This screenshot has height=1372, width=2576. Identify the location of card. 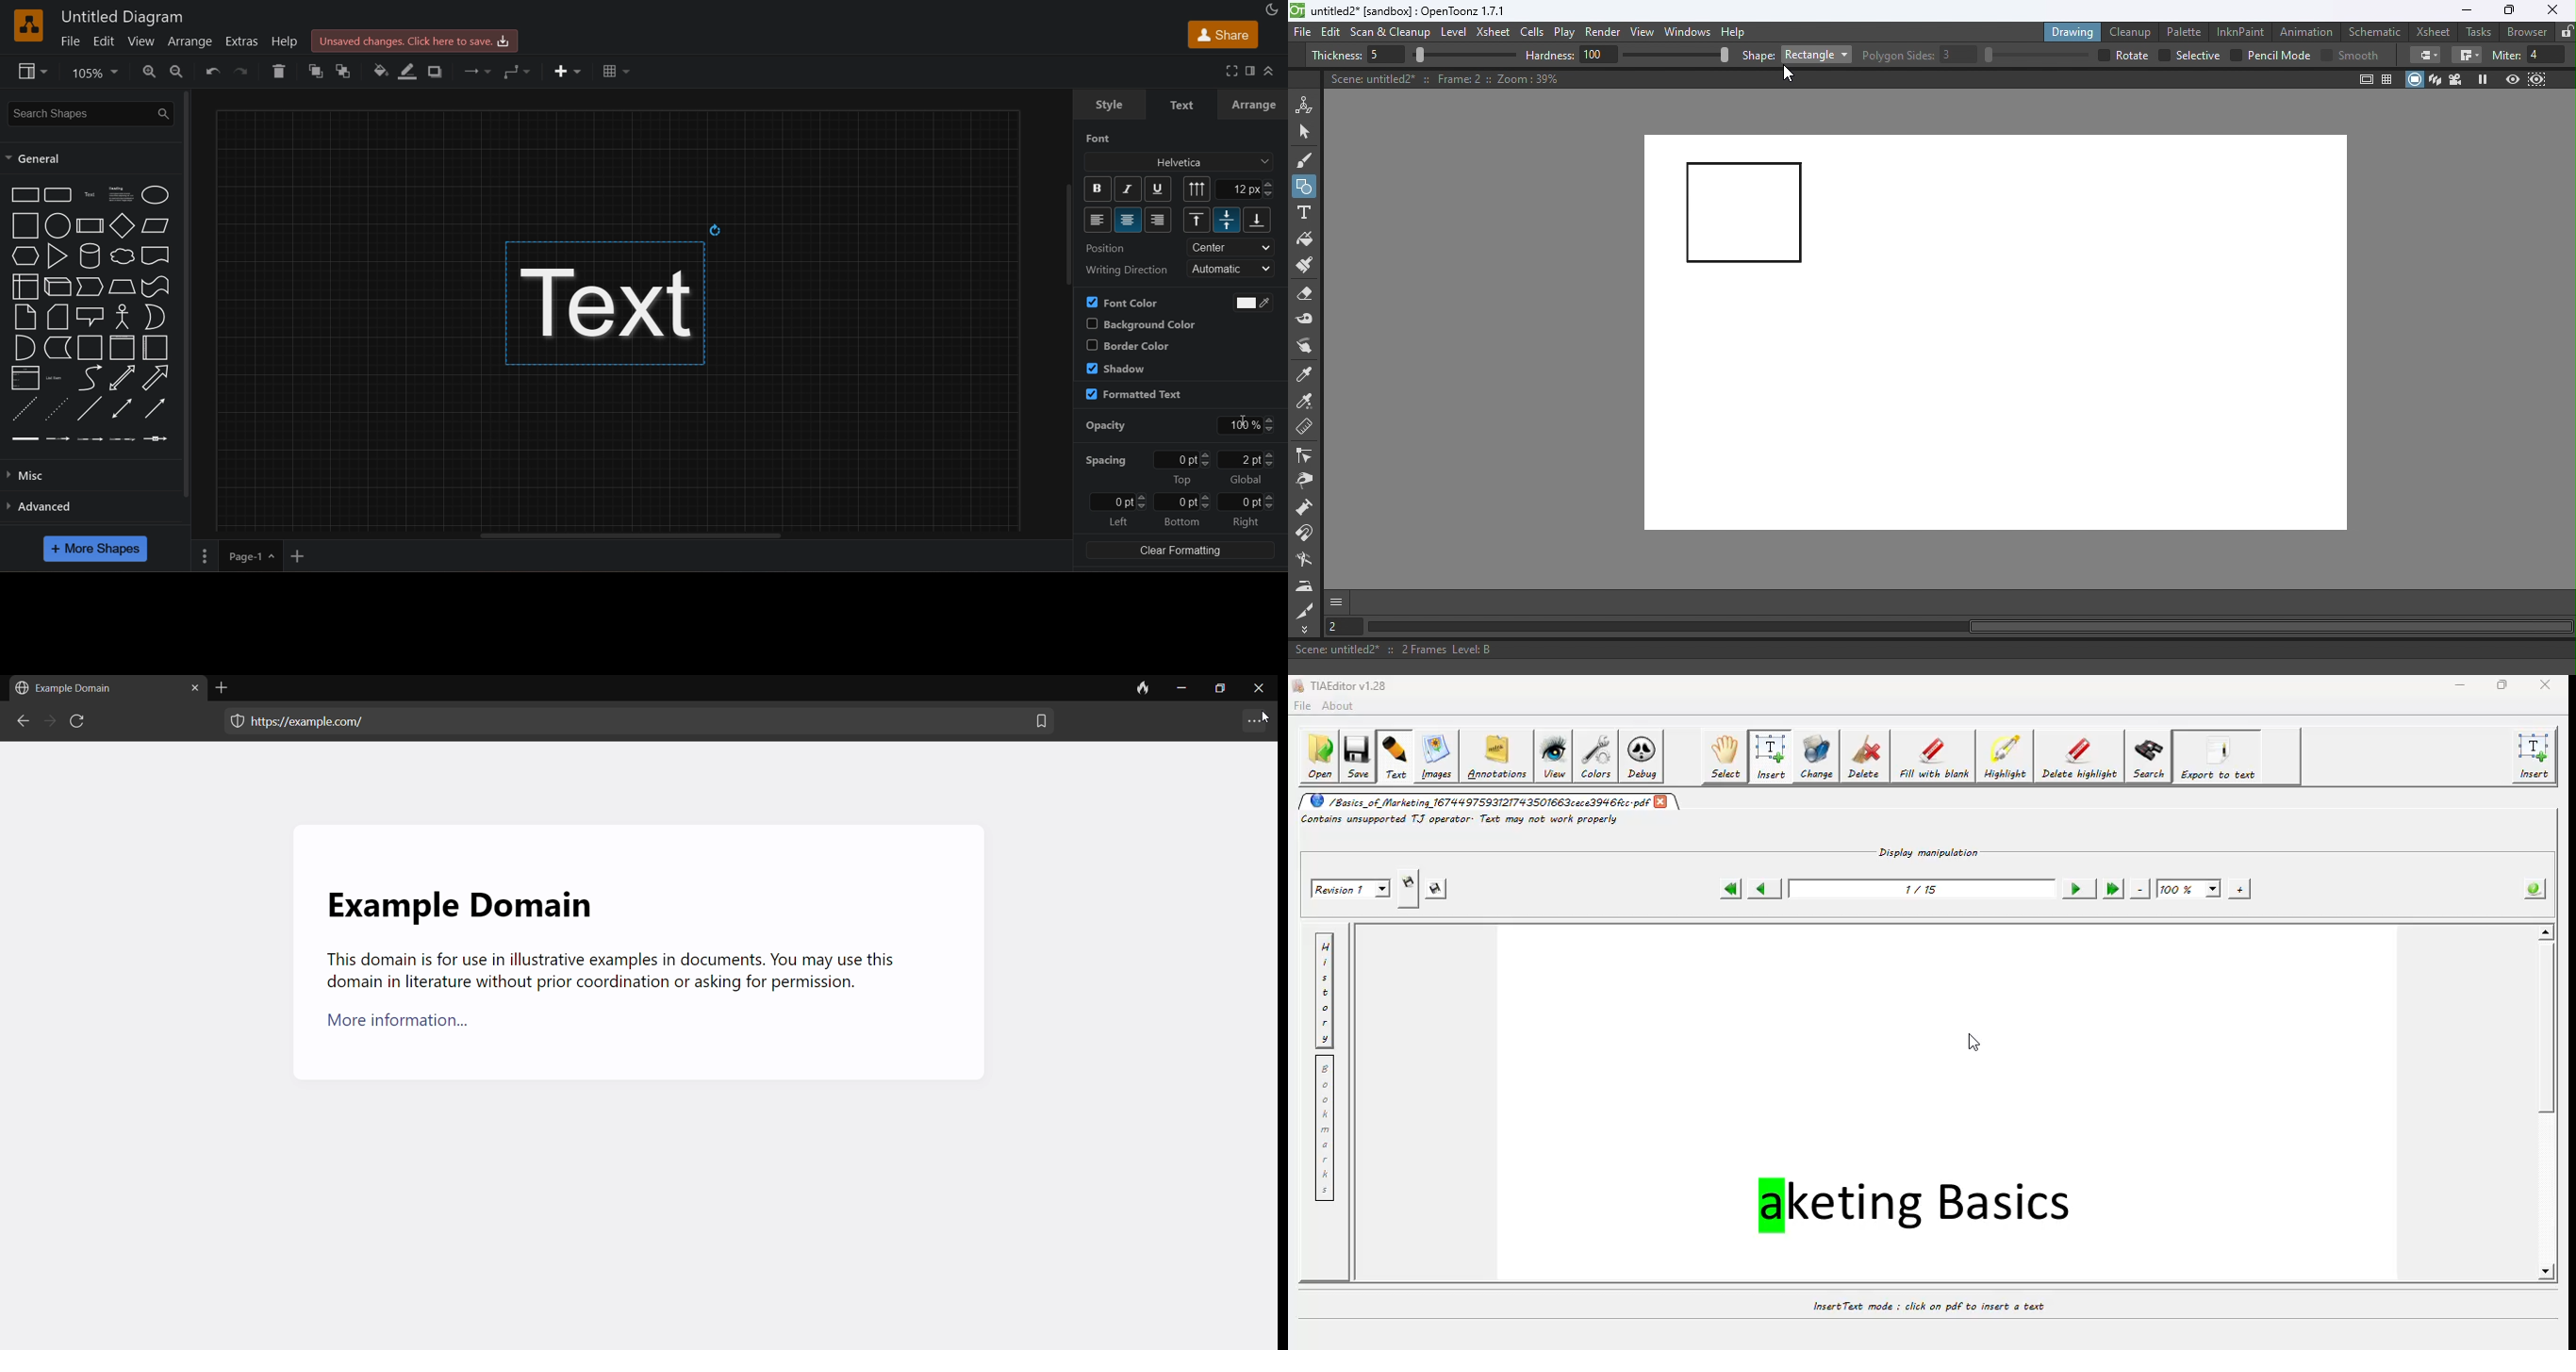
(58, 317).